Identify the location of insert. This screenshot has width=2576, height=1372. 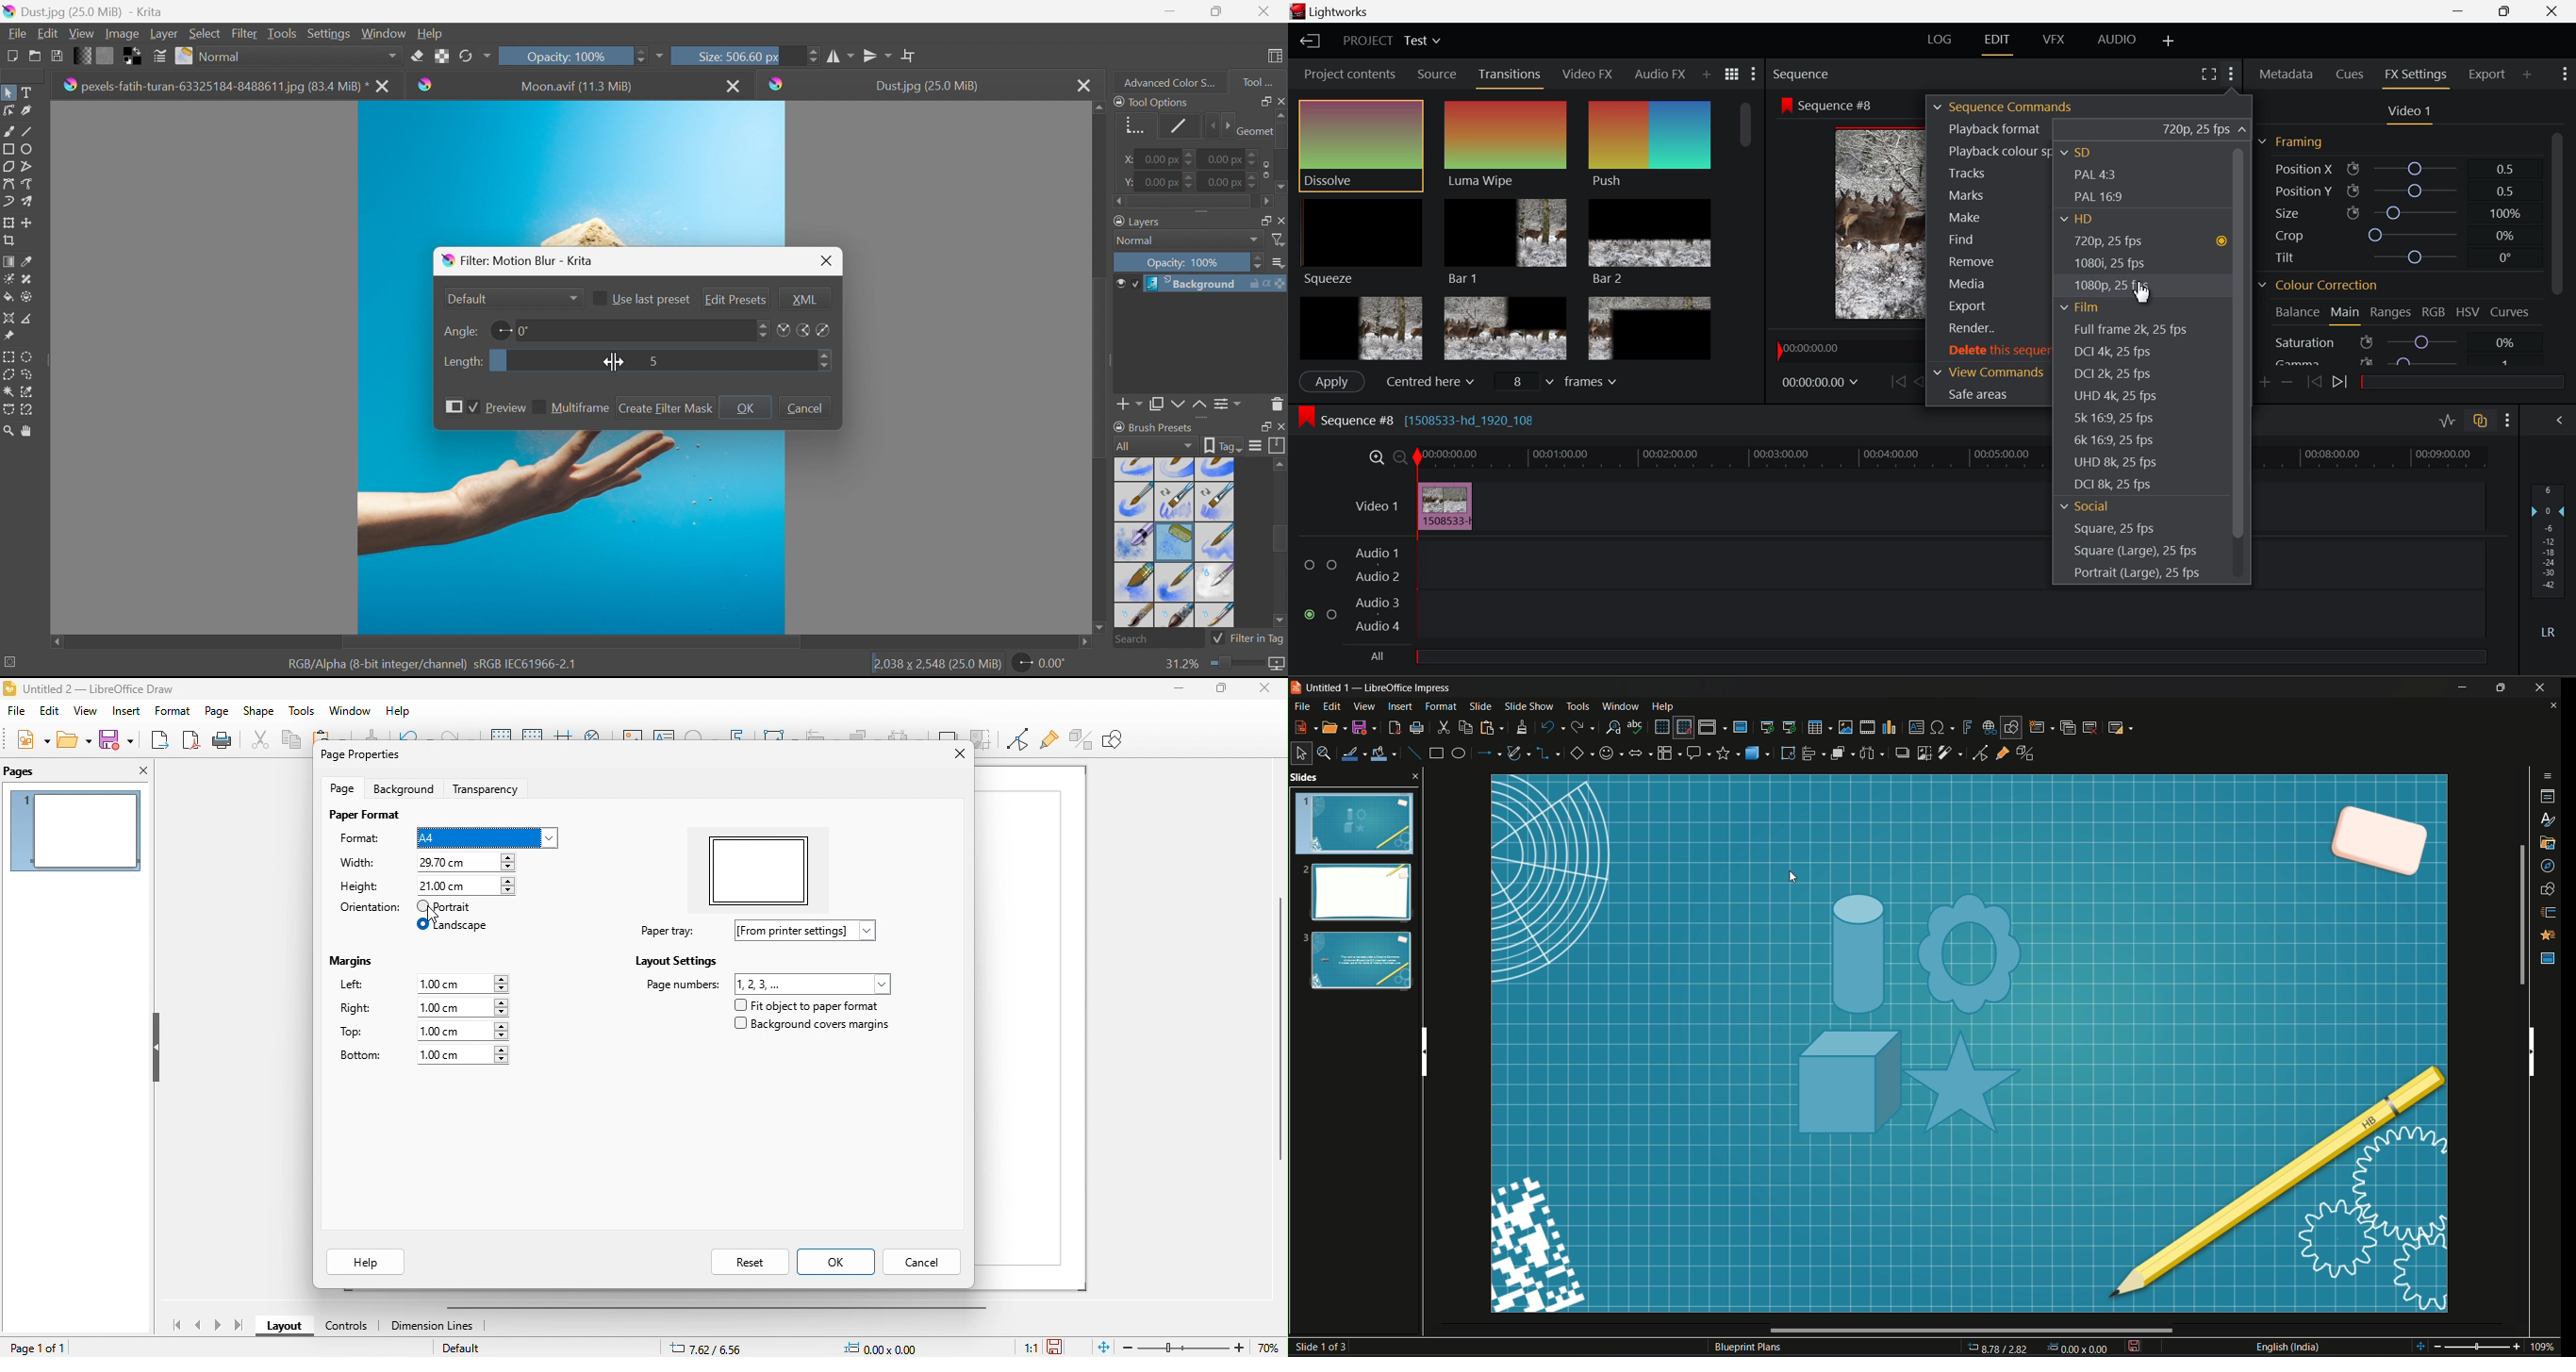
(1399, 707).